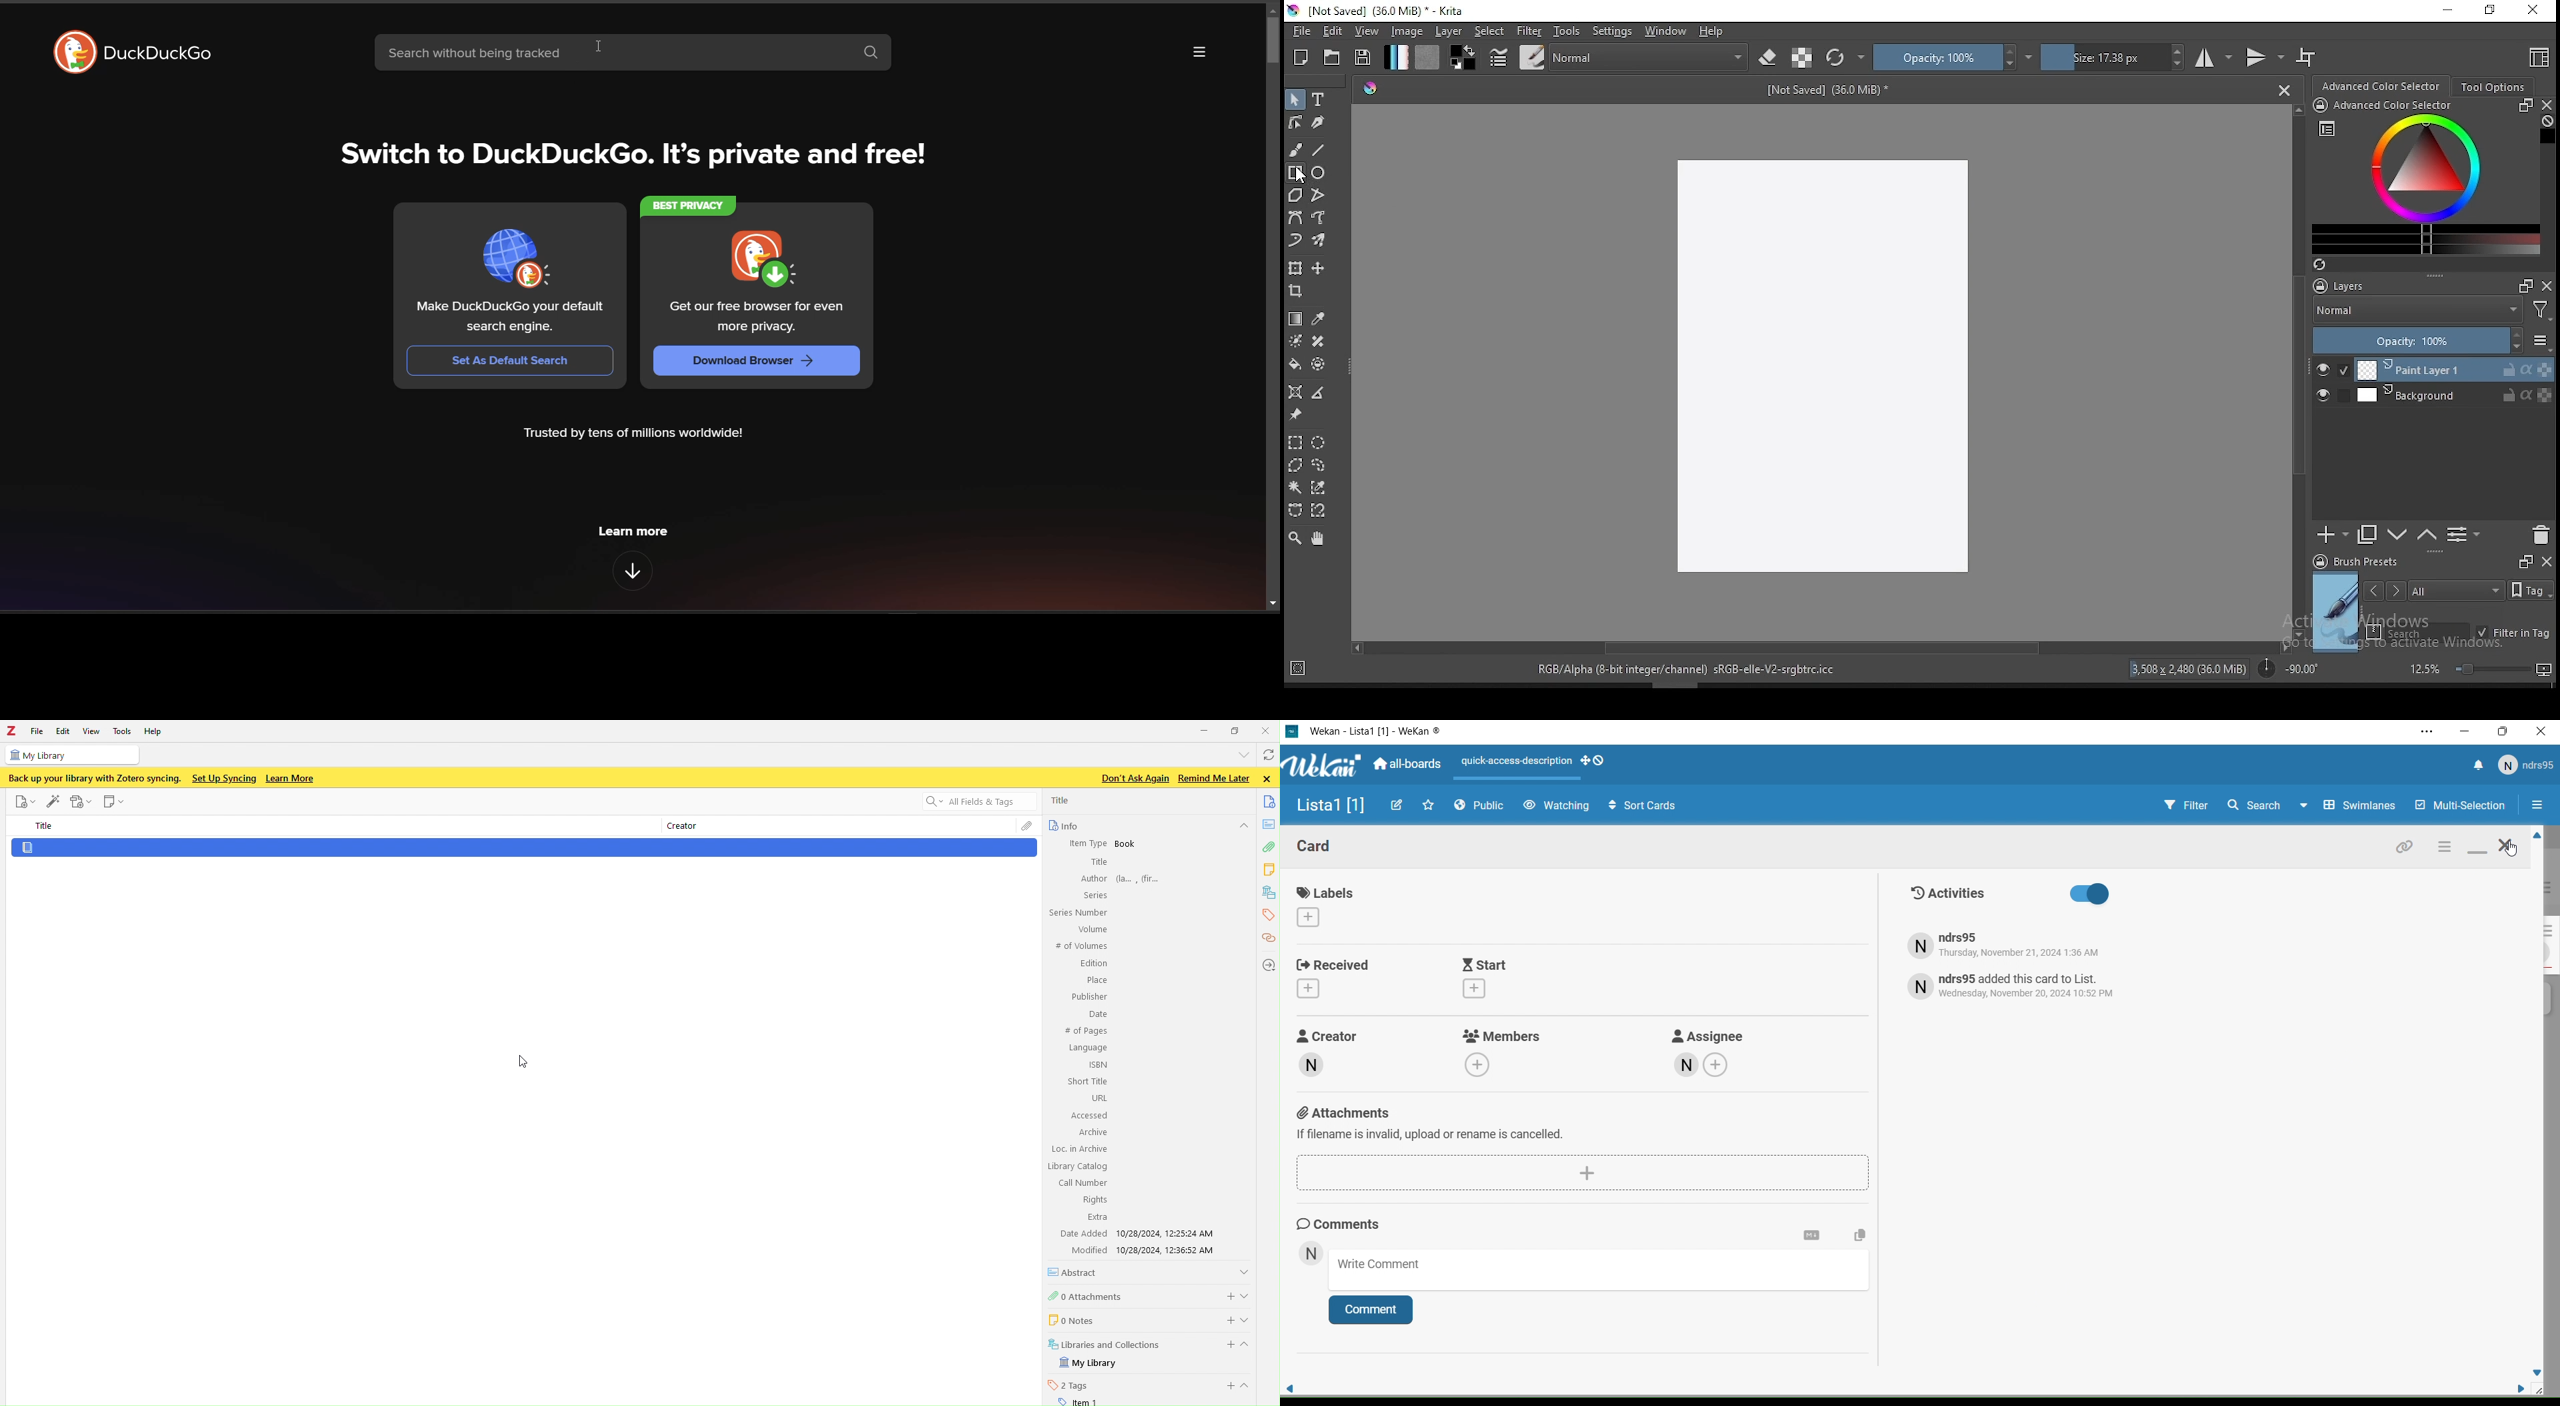 The height and width of the screenshot is (1428, 2576). I want to click on view or change layer properties, so click(2463, 534).